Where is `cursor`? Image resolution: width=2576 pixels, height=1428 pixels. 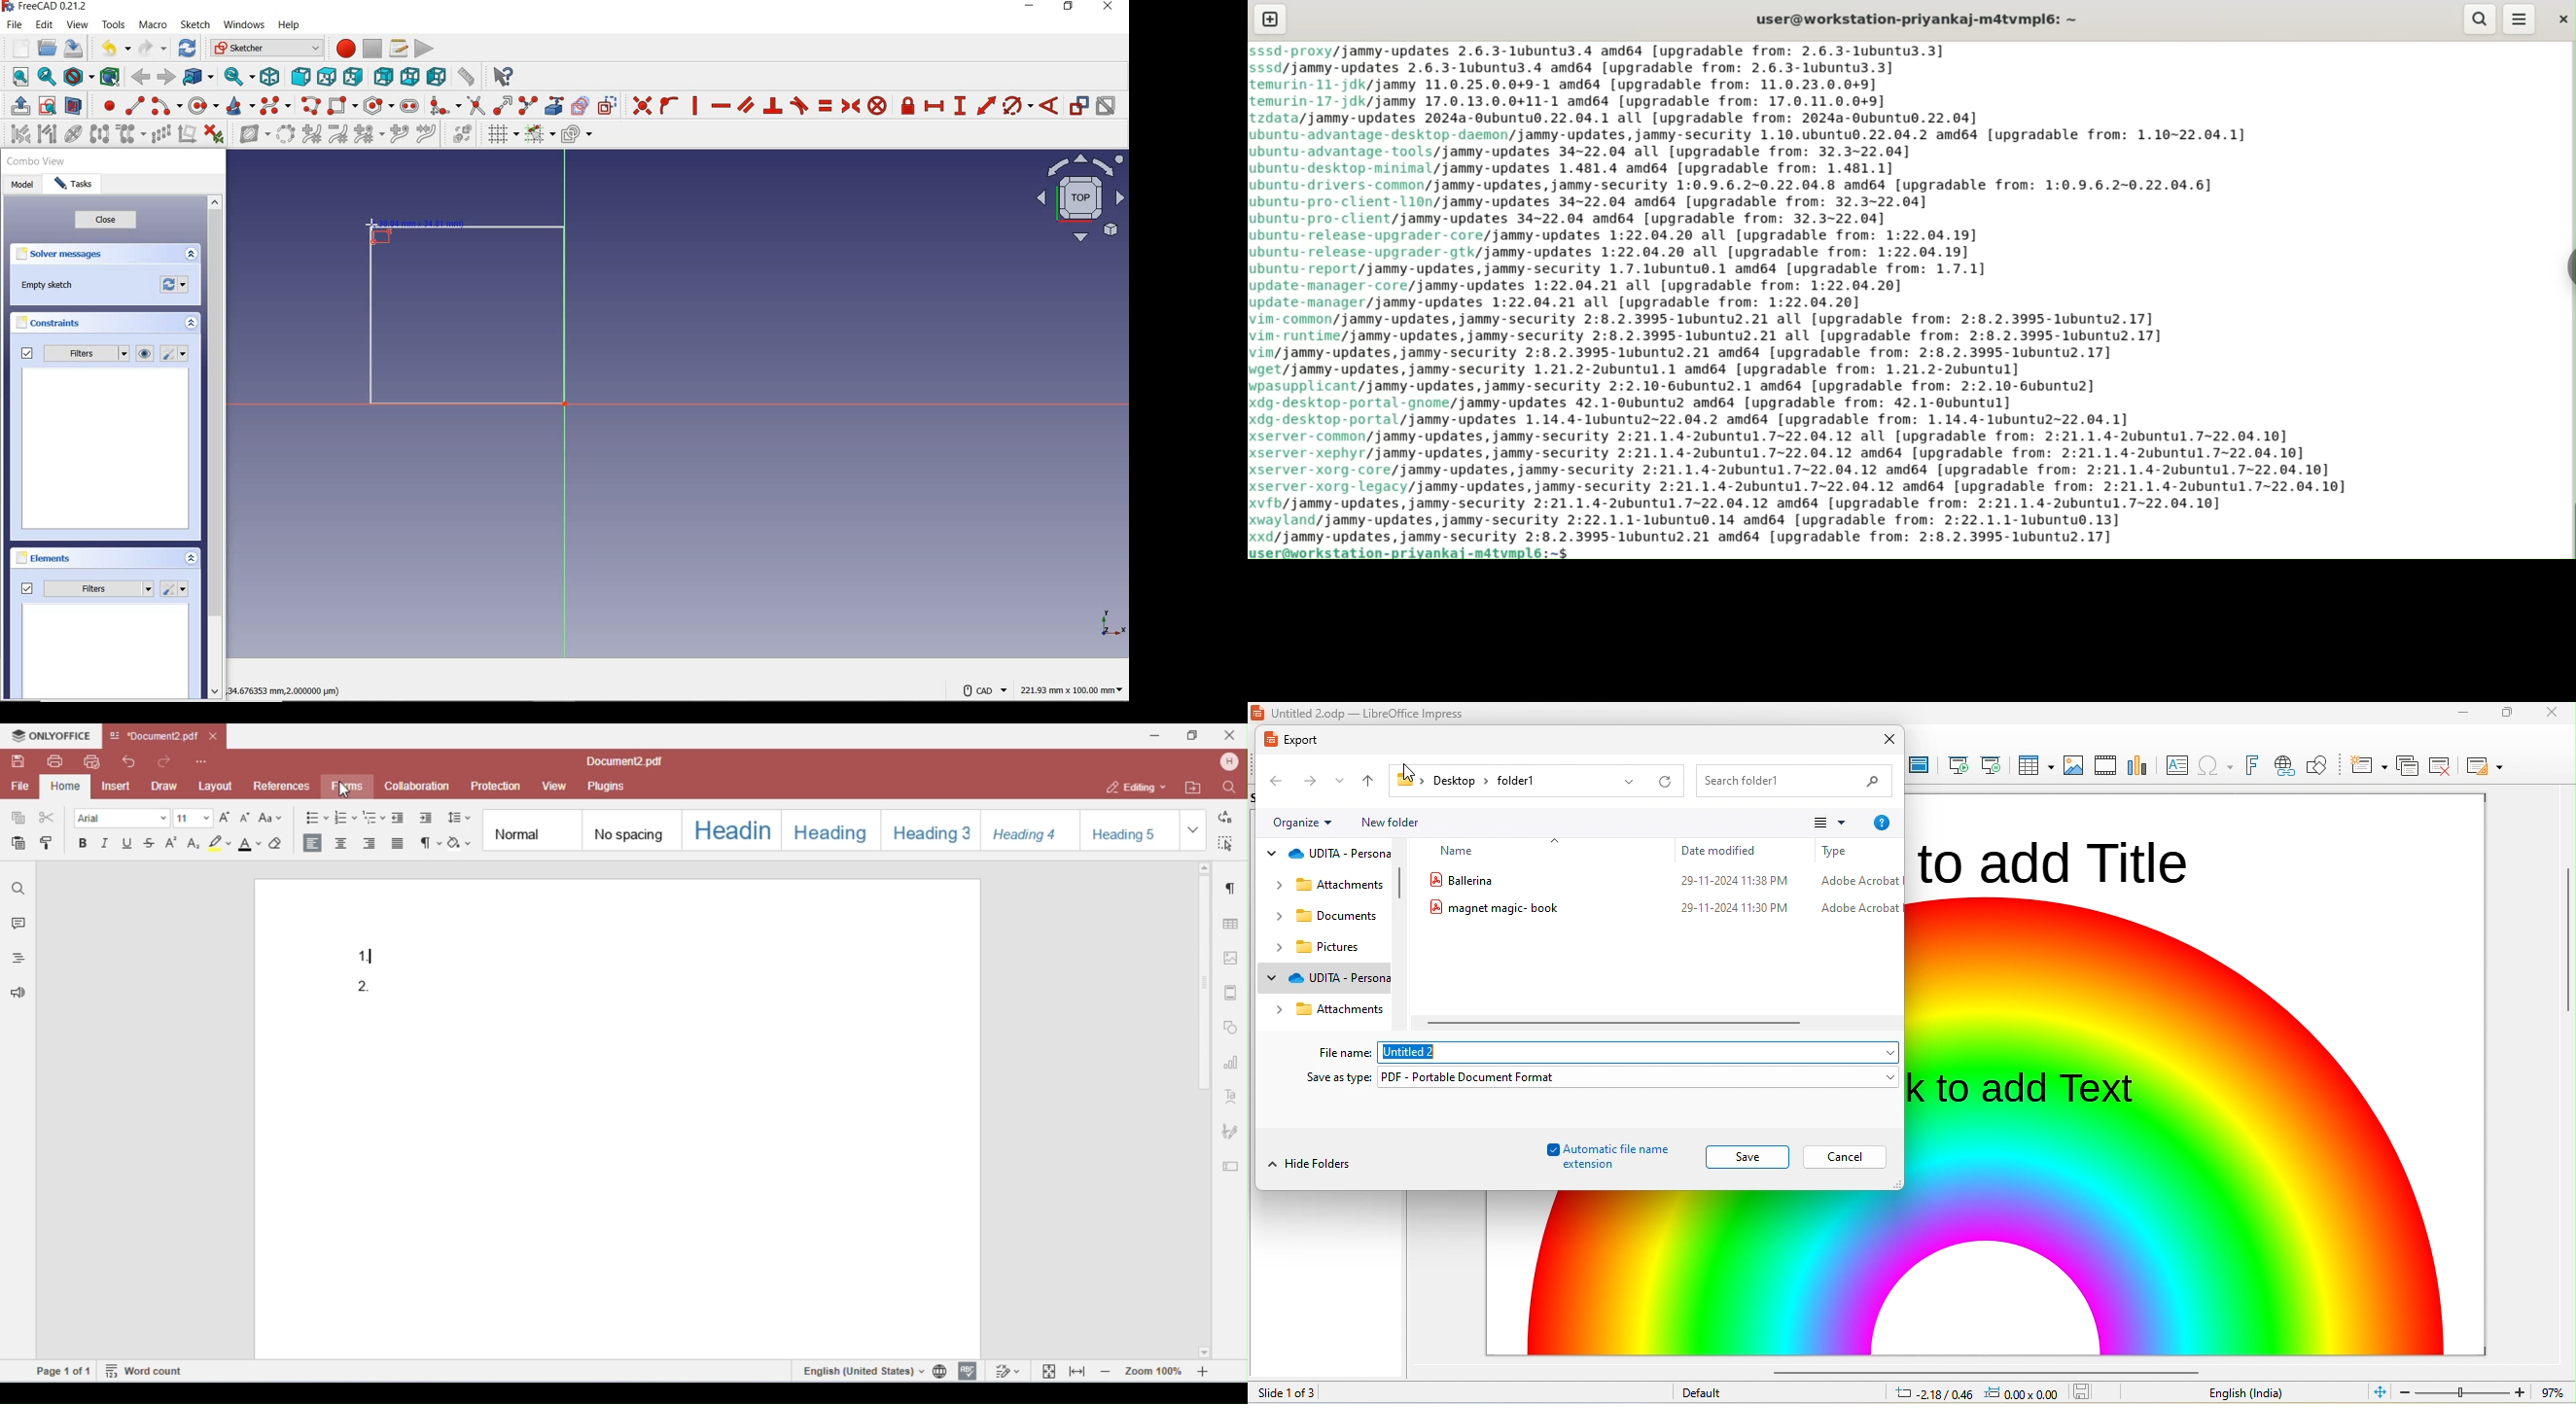
cursor is located at coordinates (1412, 763).